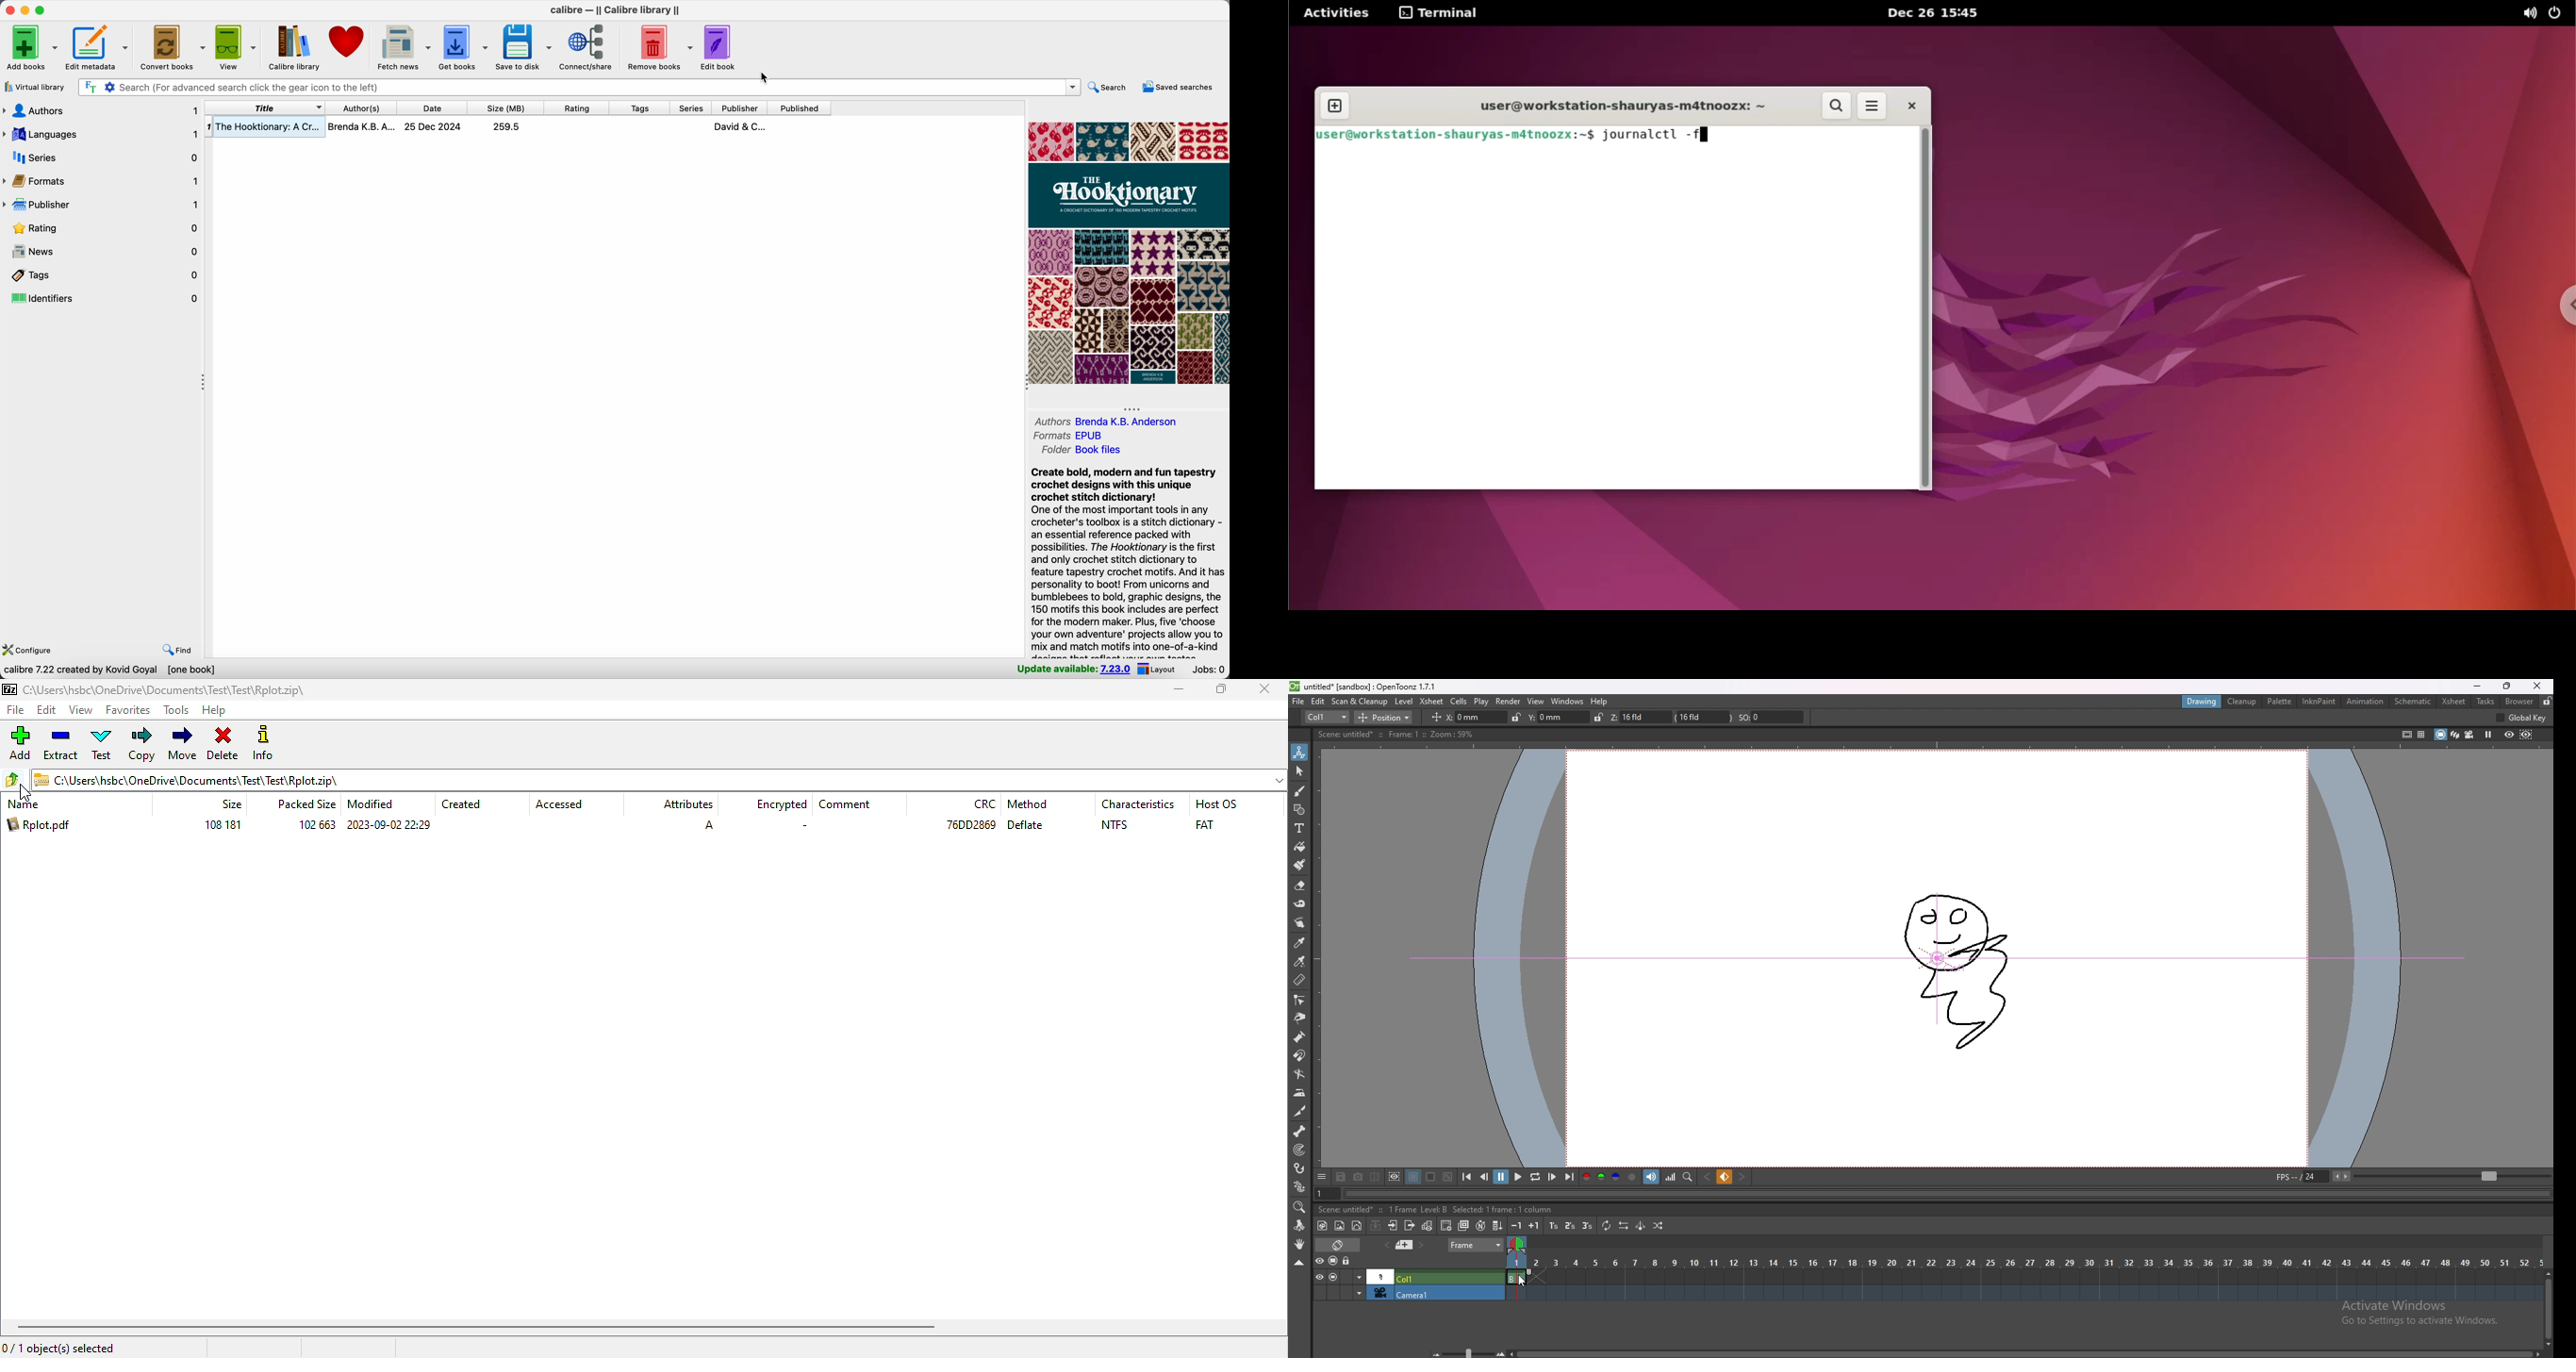 The height and width of the screenshot is (1372, 2576). What do you see at coordinates (1318, 701) in the screenshot?
I see `edit` at bounding box center [1318, 701].